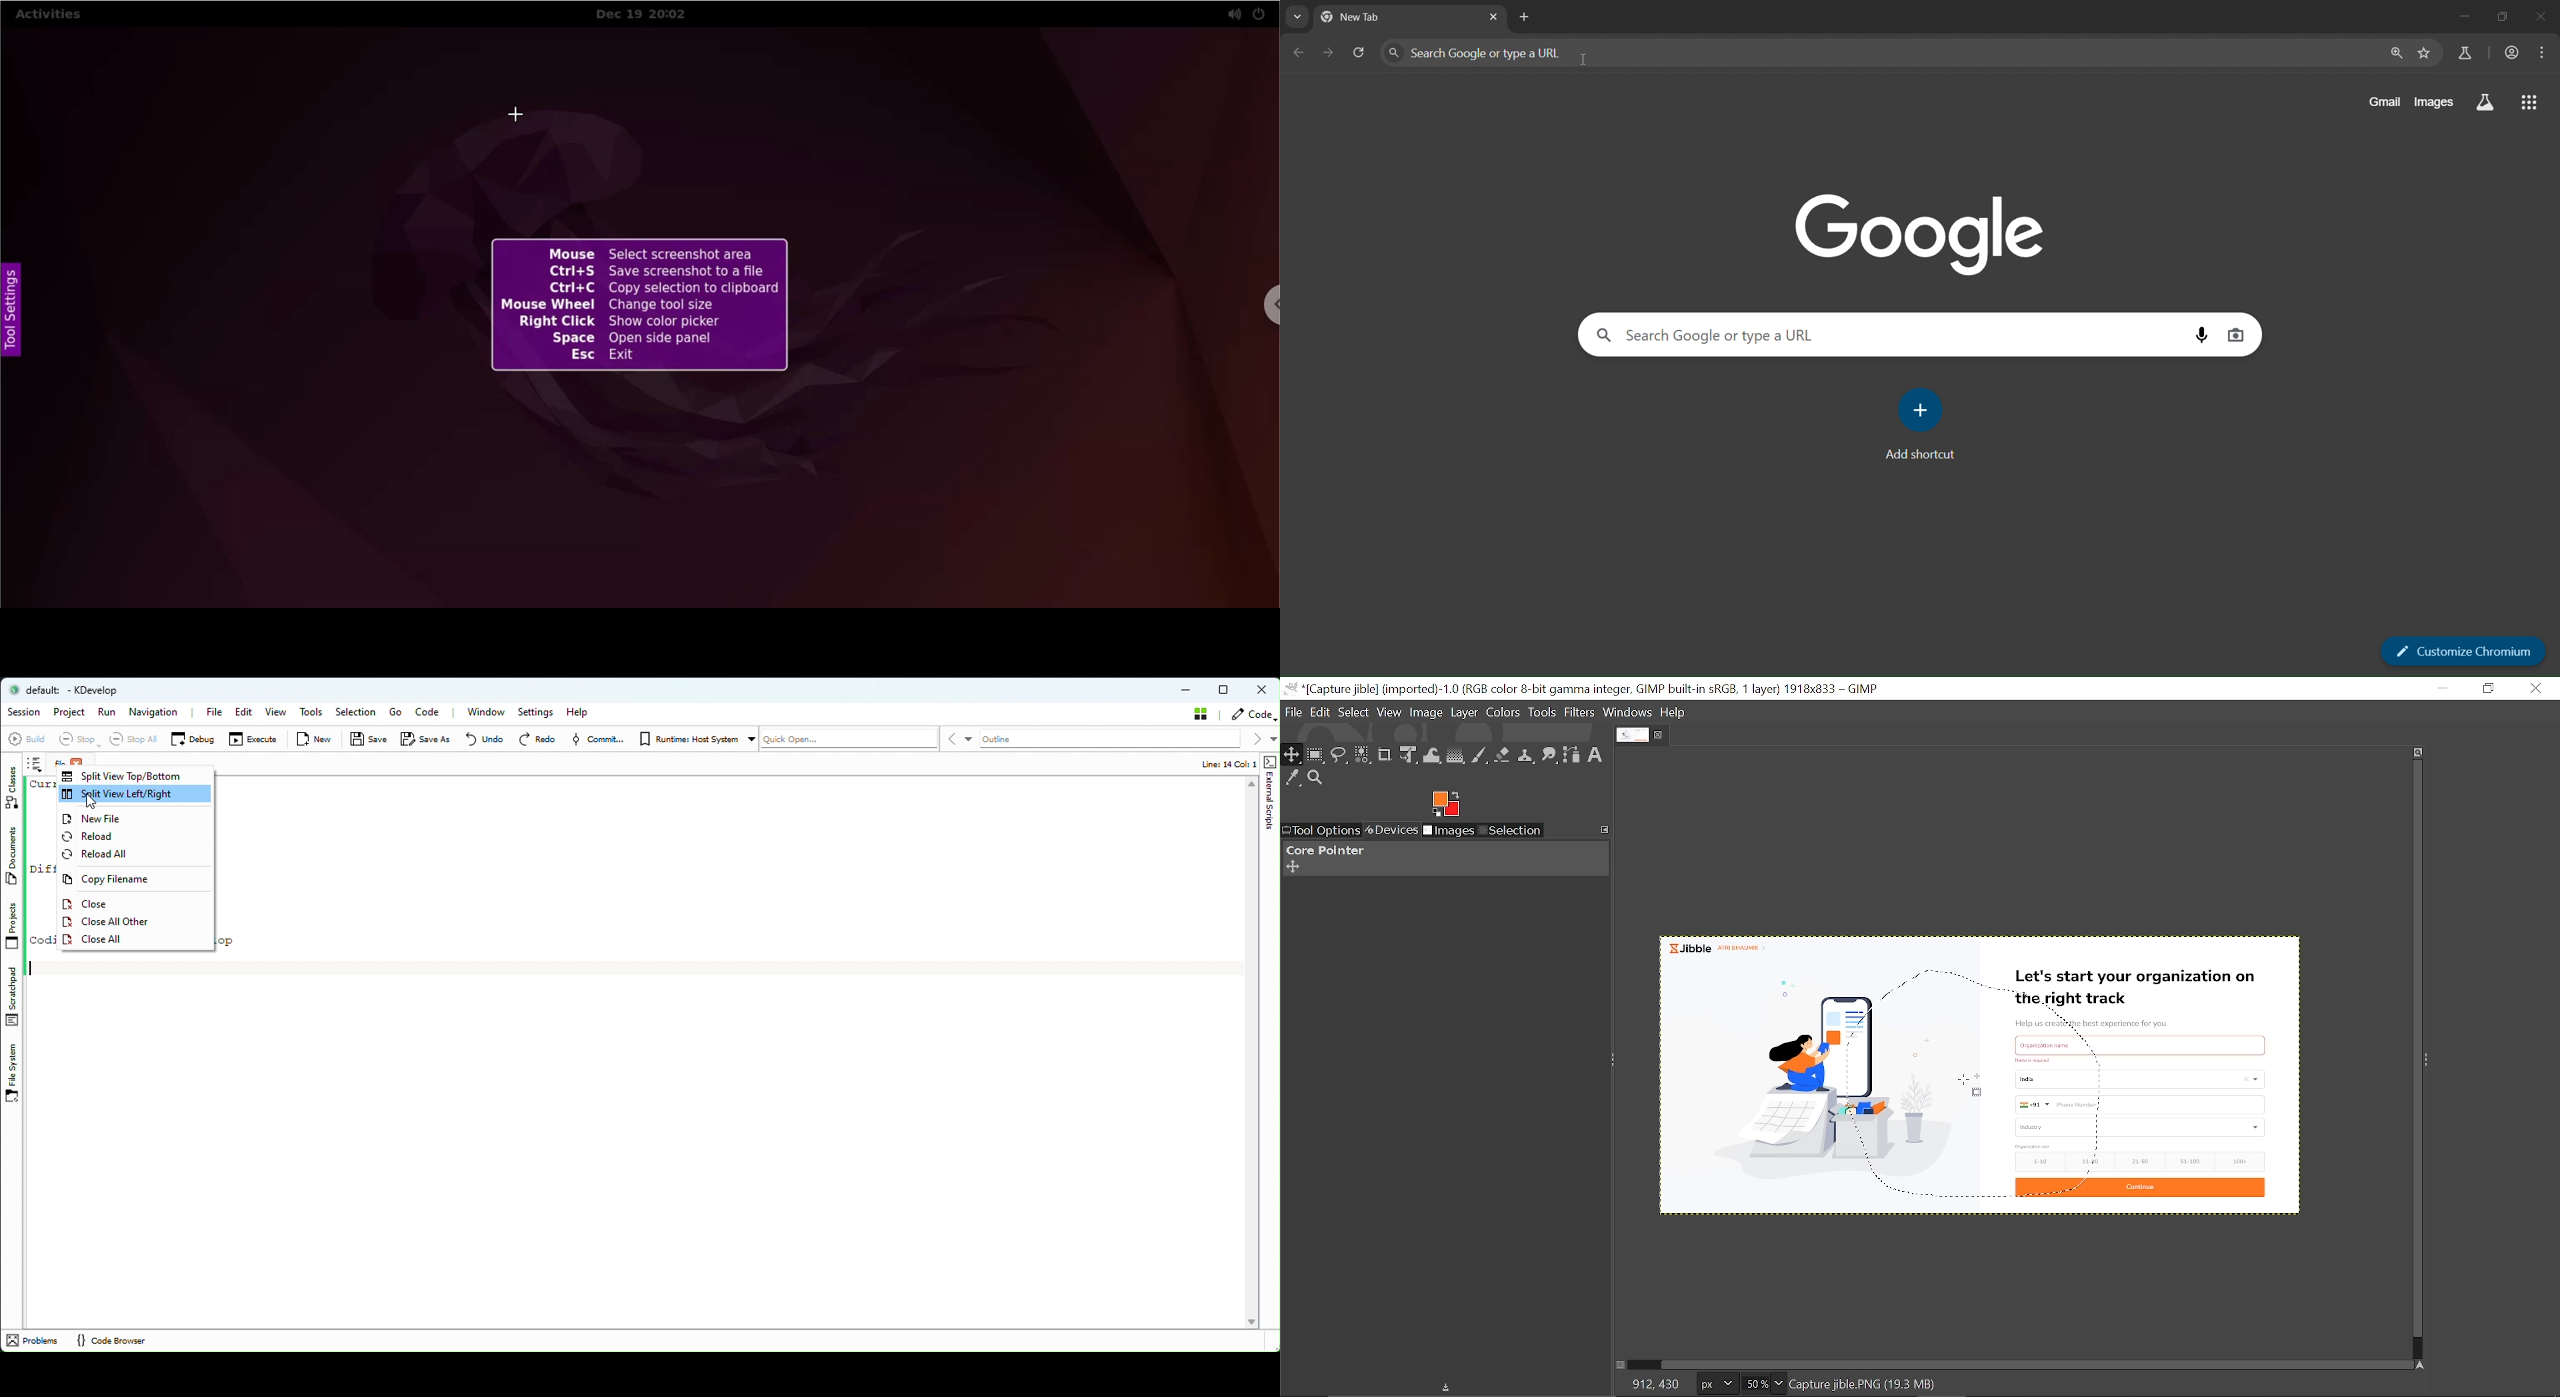  I want to click on Reload, so click(137, 838).